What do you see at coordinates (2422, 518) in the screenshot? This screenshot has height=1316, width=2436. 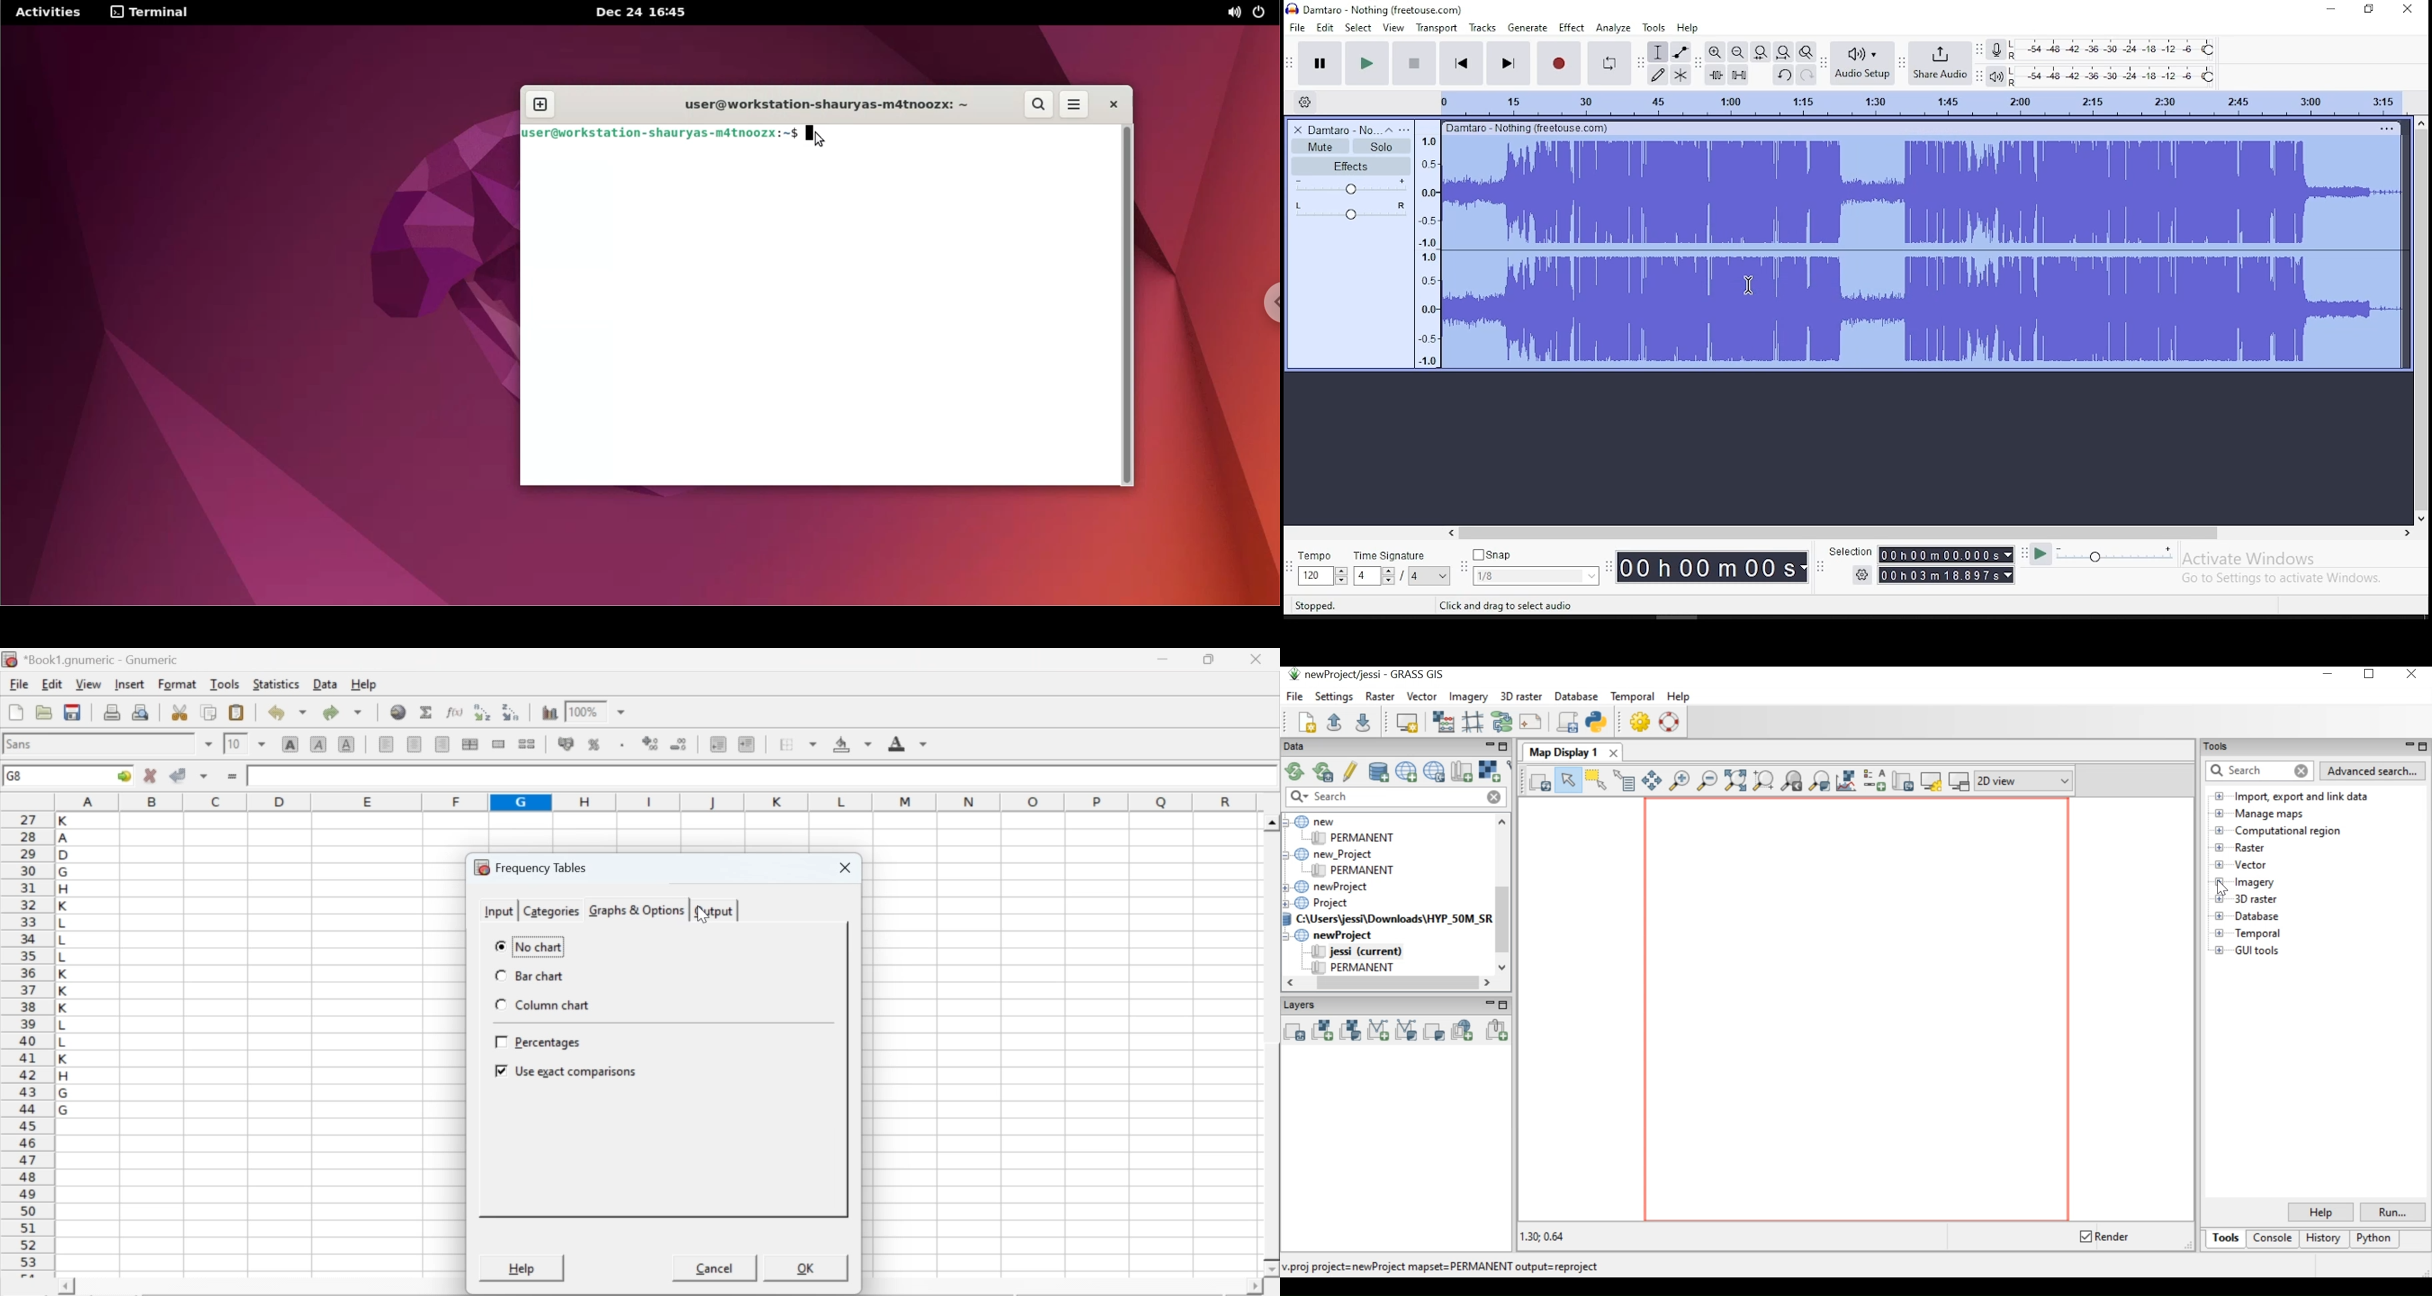 I see `scroll down` at bounding box center [2422, 518].